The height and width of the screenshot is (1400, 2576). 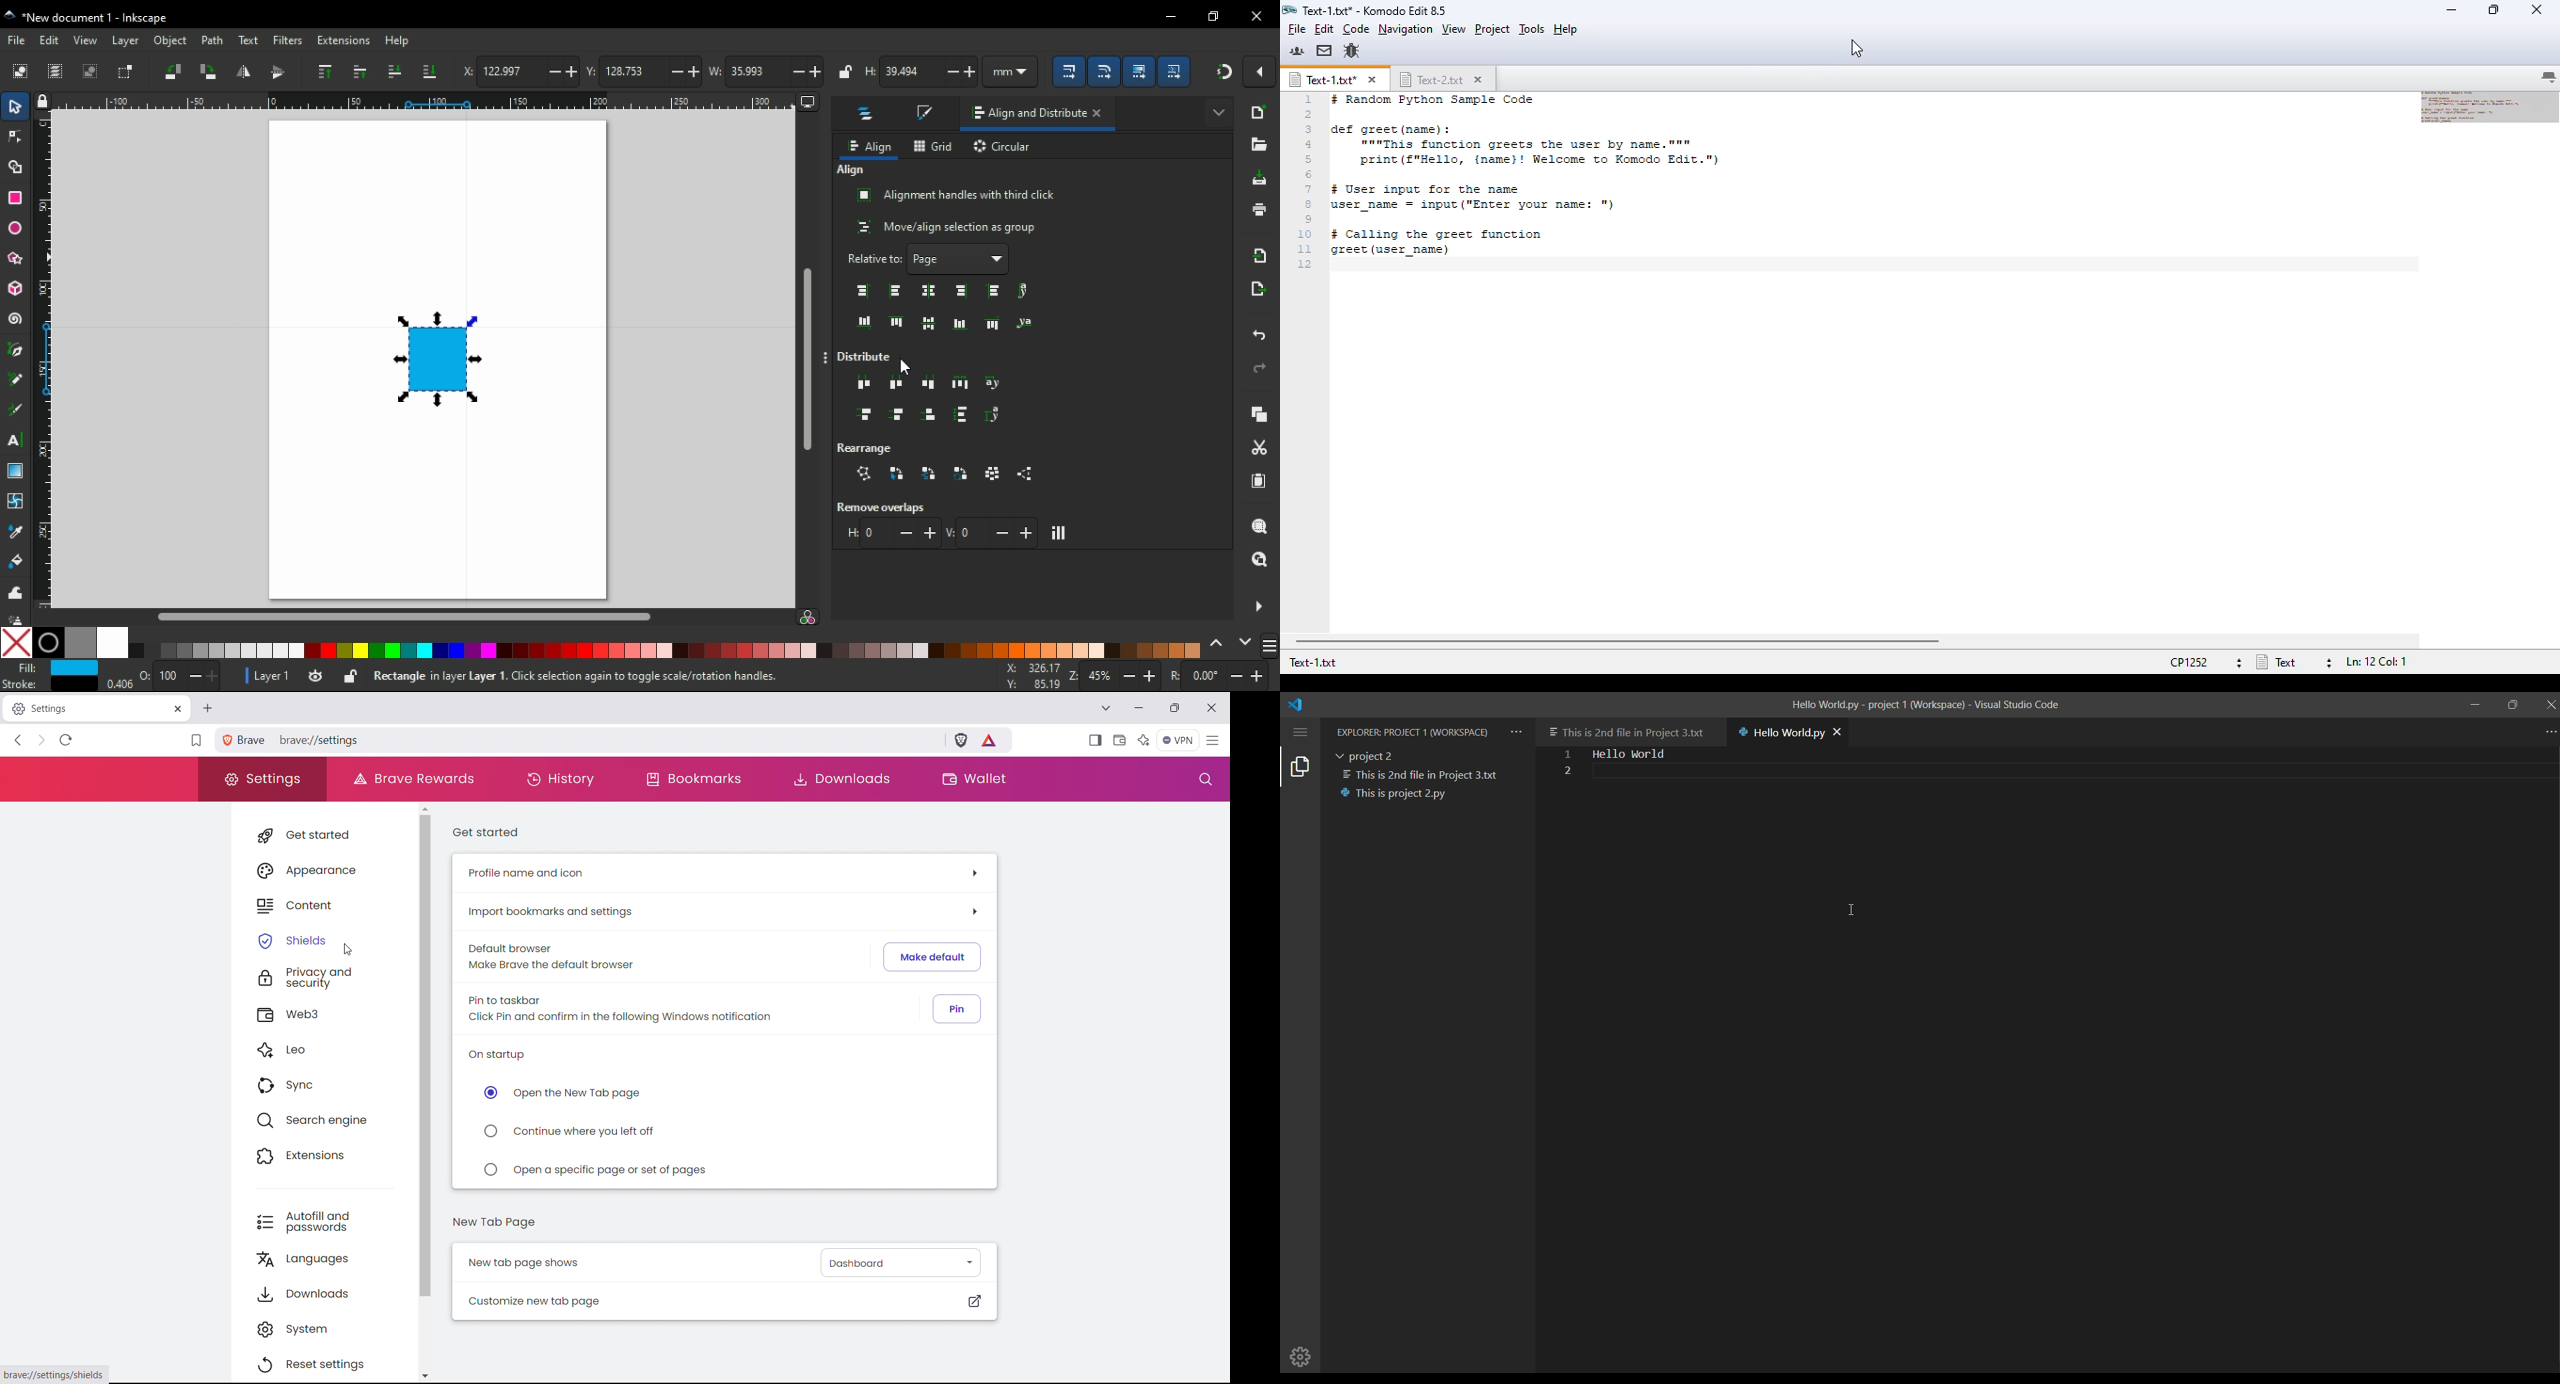 I want to click on lower, so click(x=394, y=71).